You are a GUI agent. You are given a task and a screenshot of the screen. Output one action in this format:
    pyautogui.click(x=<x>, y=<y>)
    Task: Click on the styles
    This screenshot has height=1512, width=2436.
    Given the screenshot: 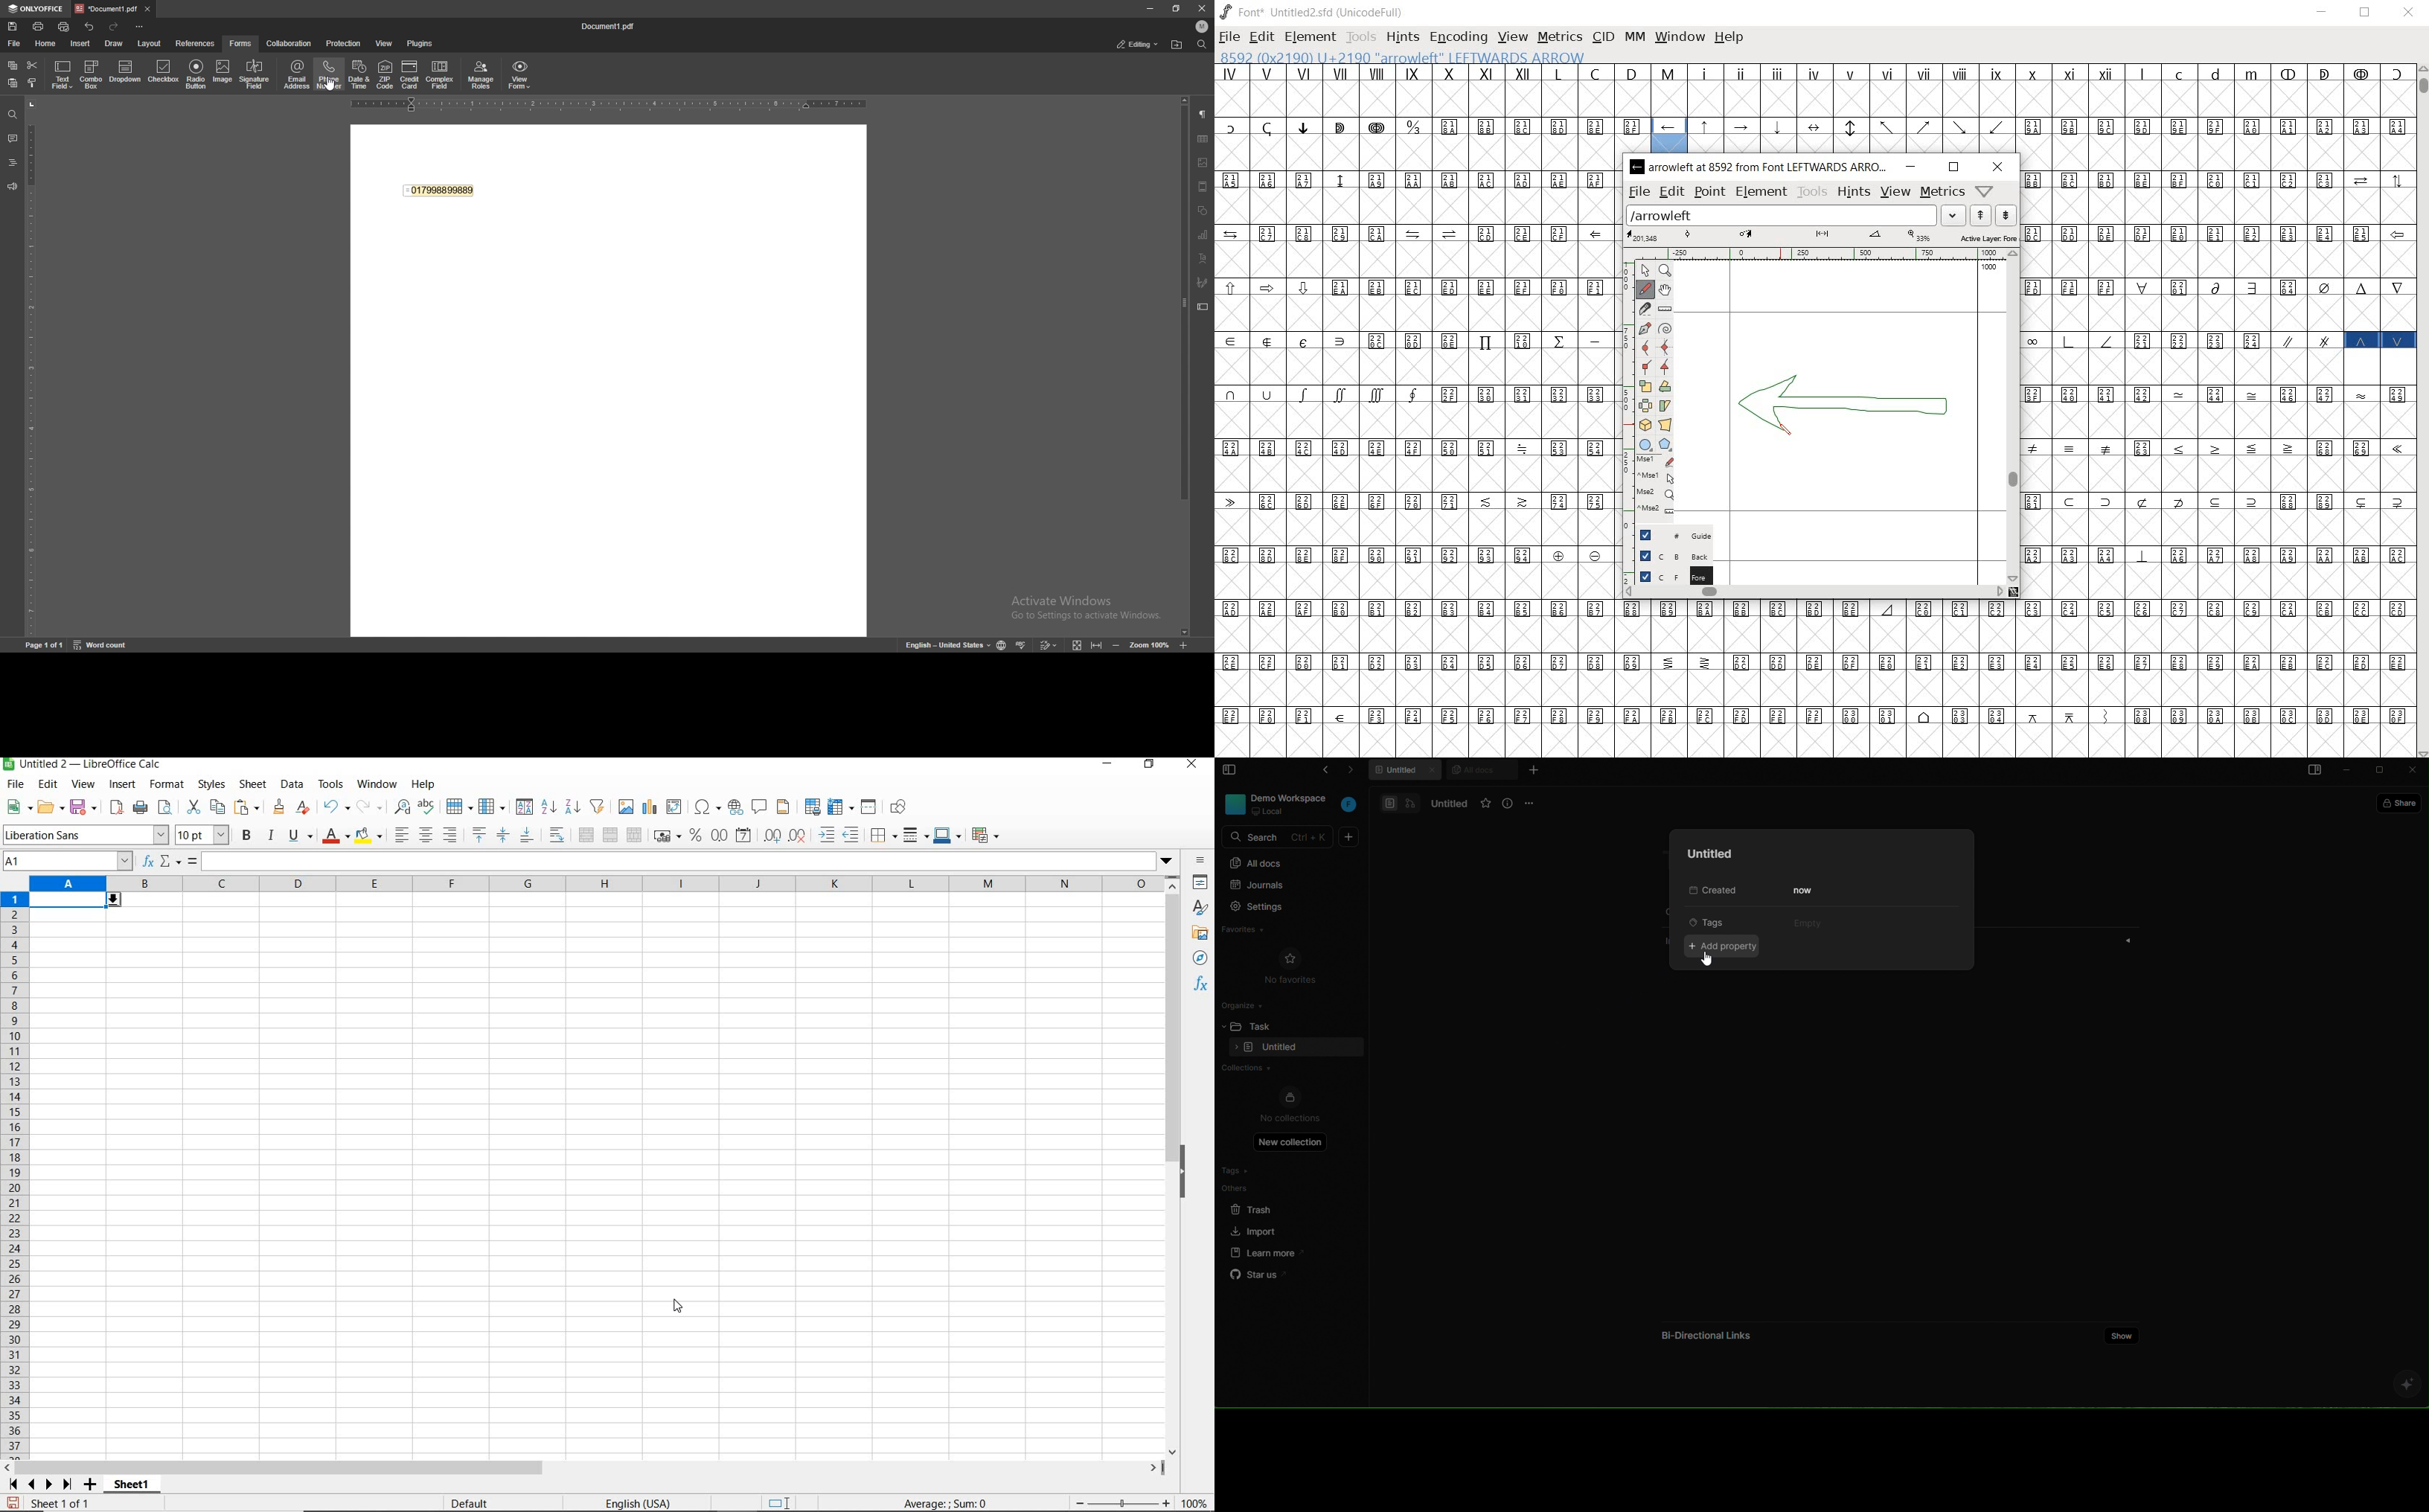 What is the action you would take?
    pyautogui.click(x=210, y=785)
    